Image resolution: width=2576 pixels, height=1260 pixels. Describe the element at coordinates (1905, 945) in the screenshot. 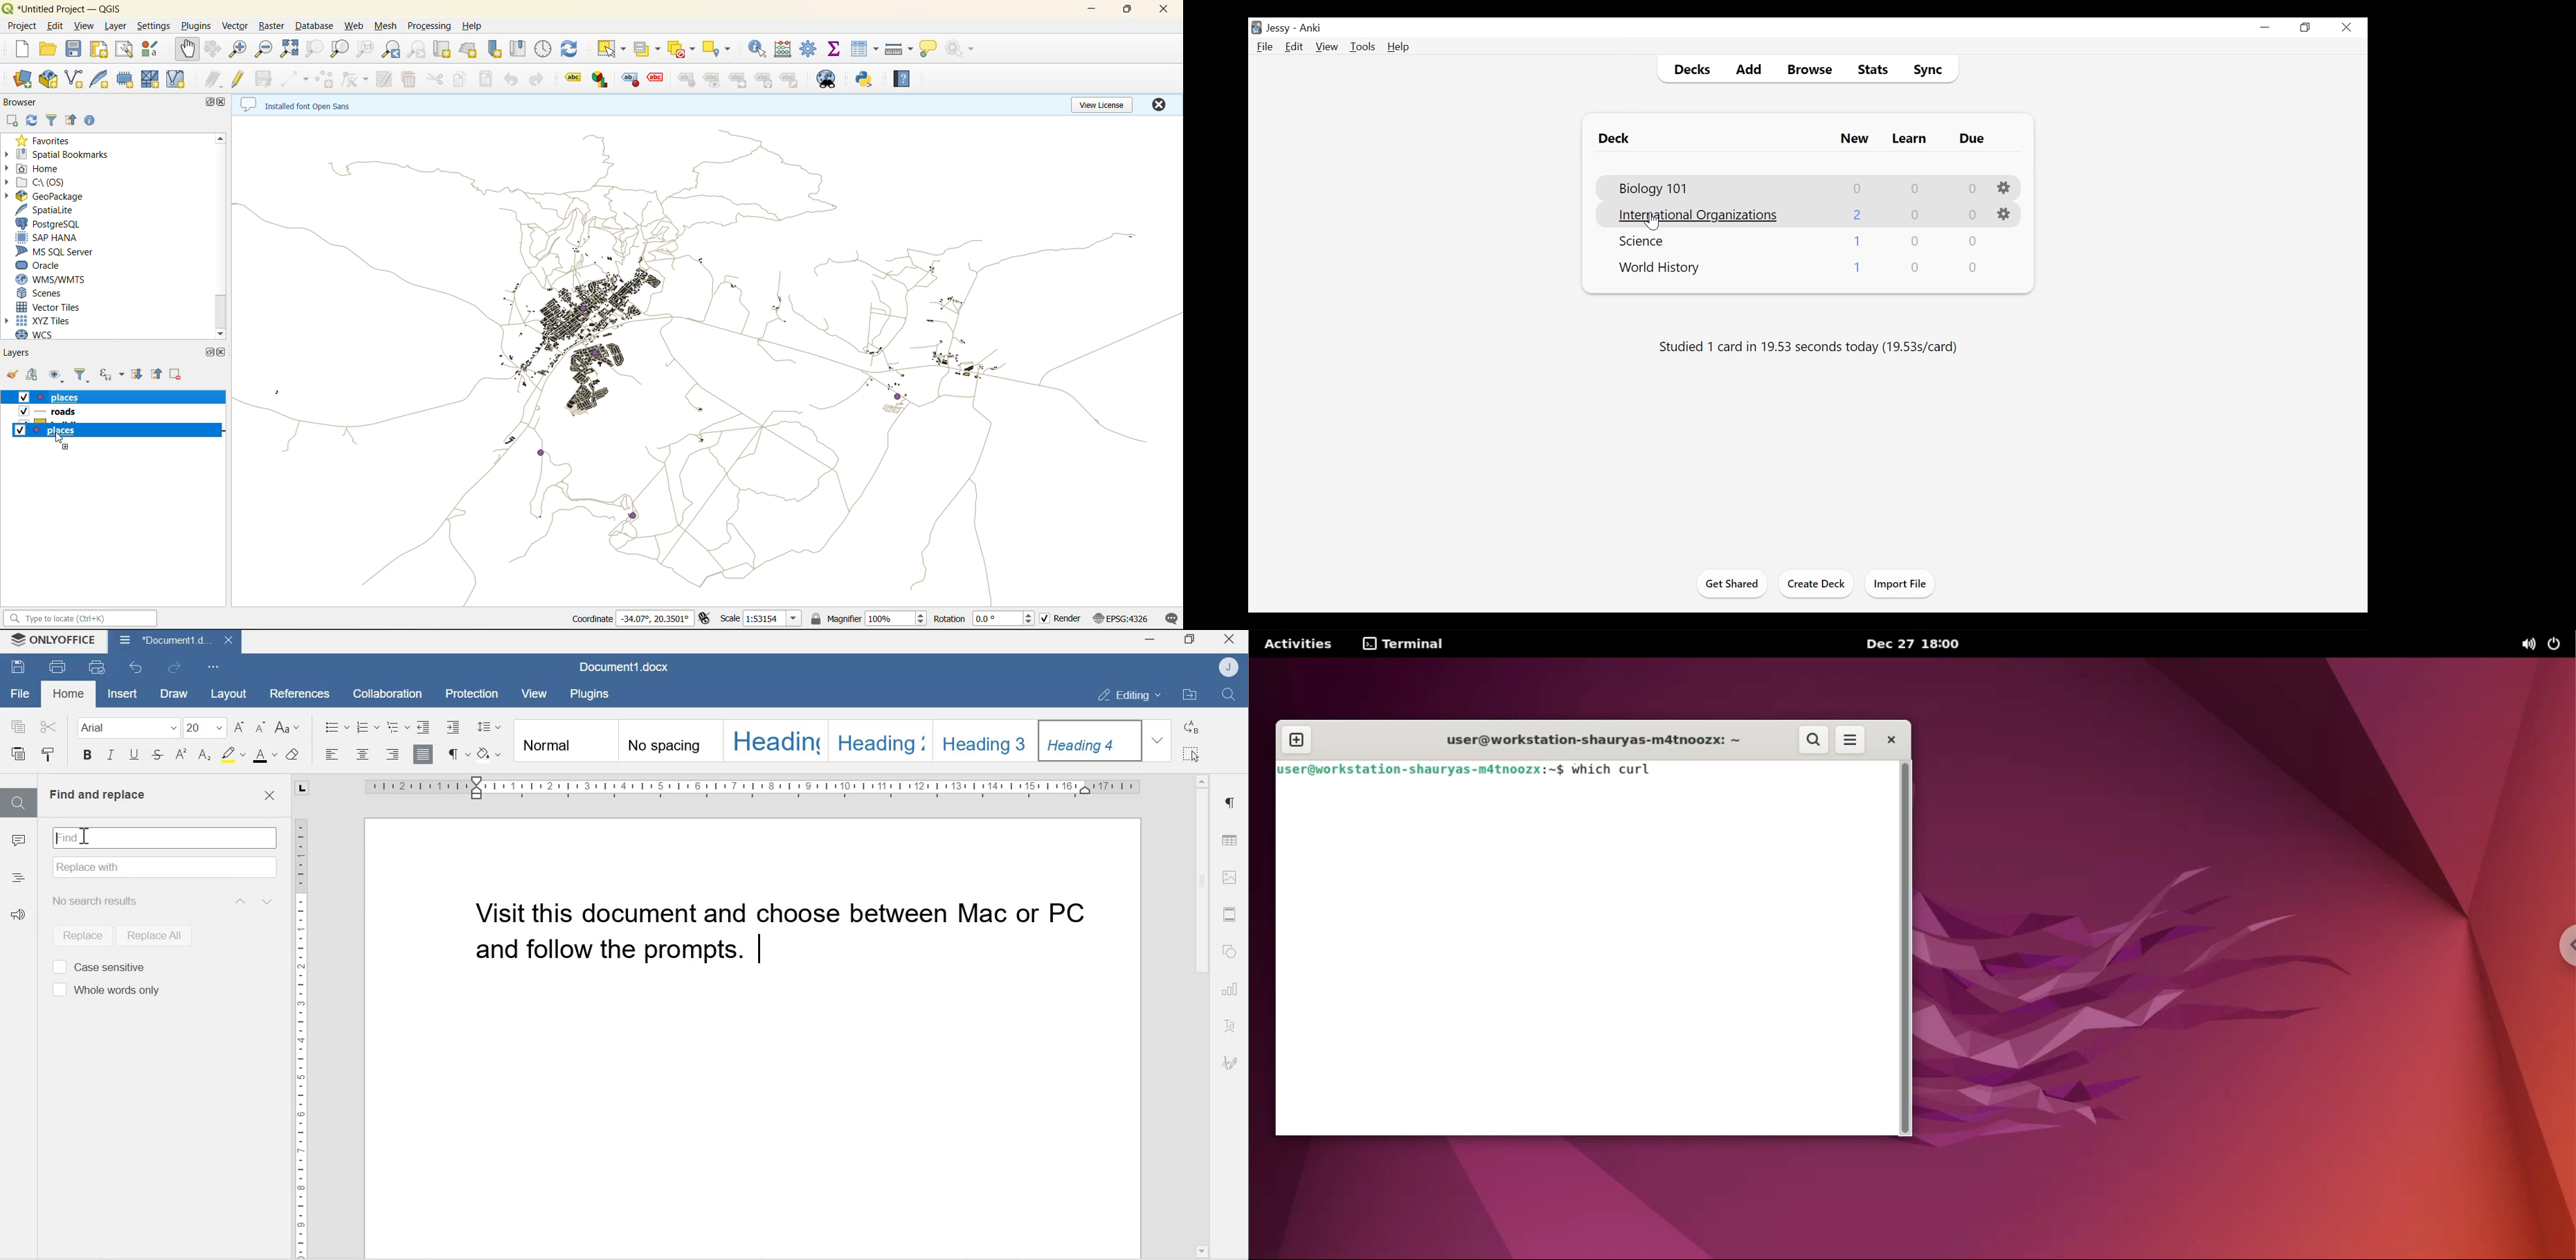

I see `scrollbar` at that location.